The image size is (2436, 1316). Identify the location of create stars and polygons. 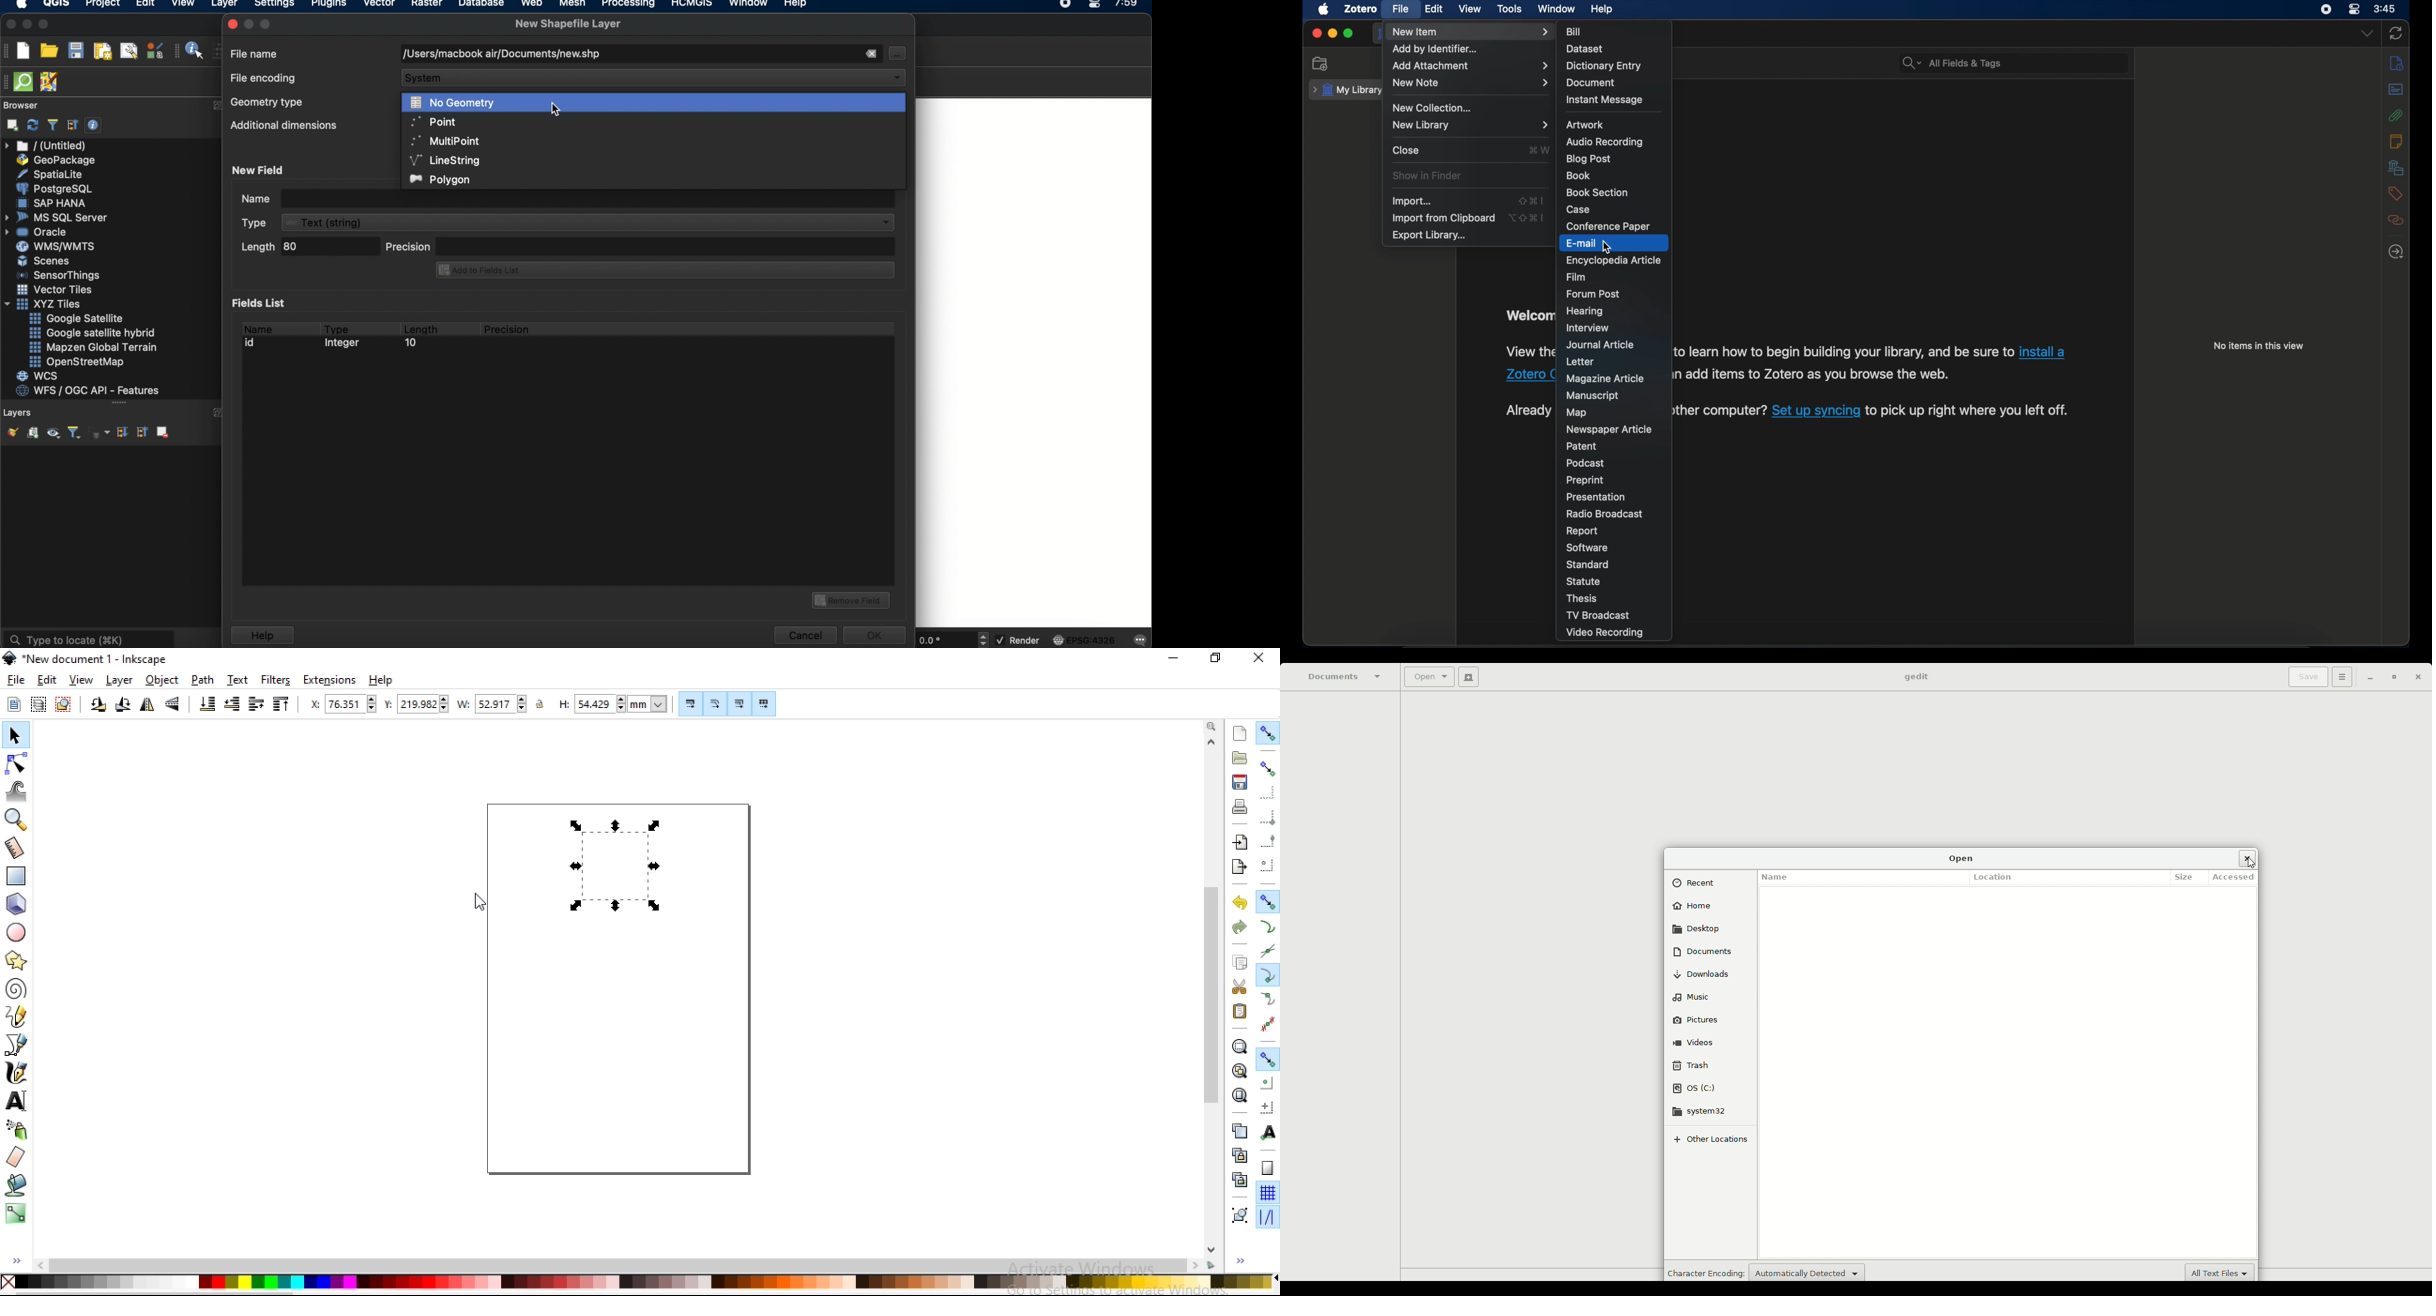
(18, 960).